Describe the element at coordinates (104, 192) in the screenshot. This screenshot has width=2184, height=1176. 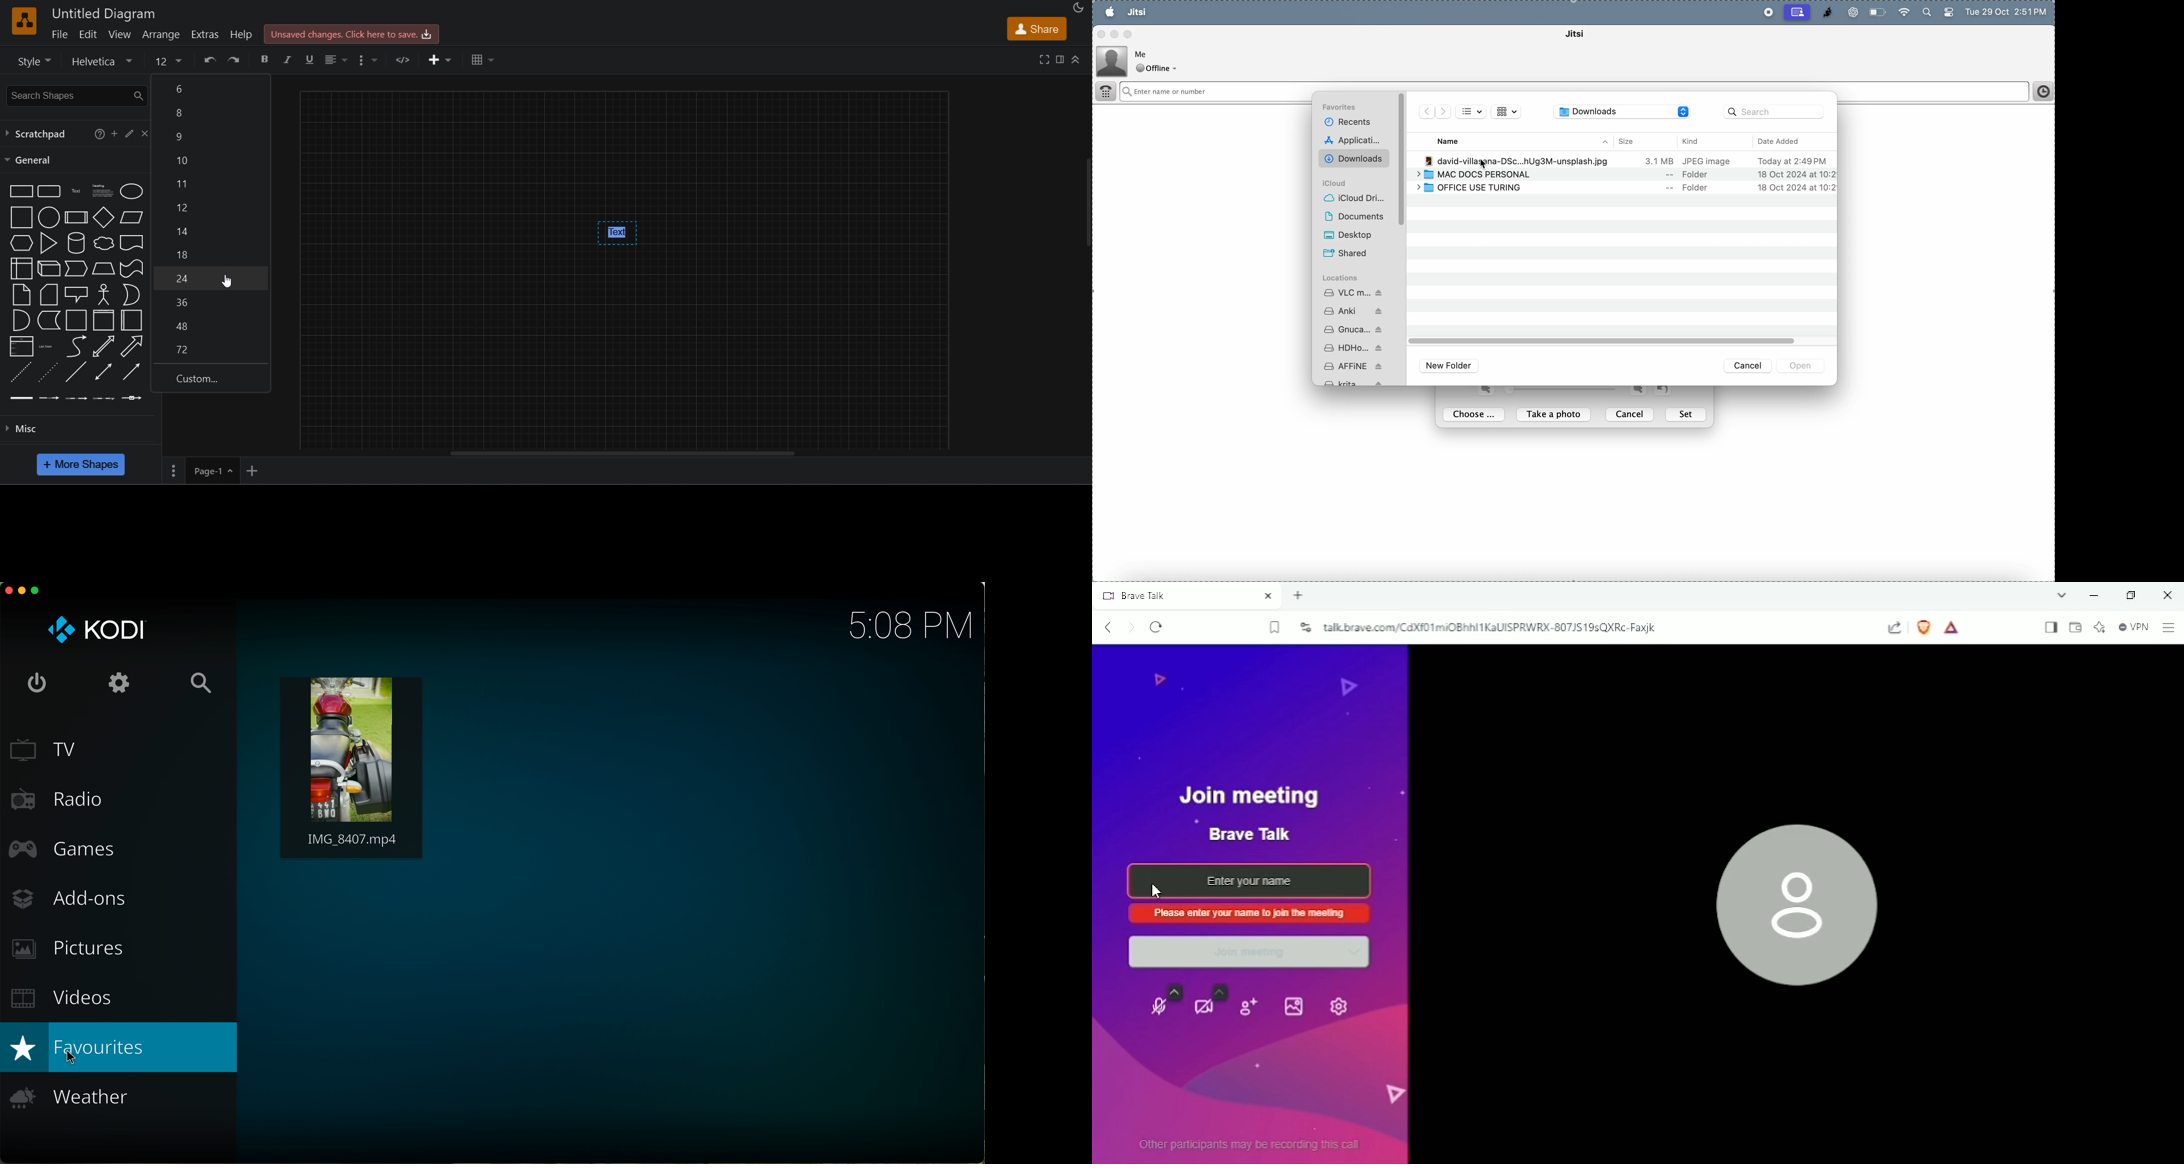
I see `Textbox` at that location.